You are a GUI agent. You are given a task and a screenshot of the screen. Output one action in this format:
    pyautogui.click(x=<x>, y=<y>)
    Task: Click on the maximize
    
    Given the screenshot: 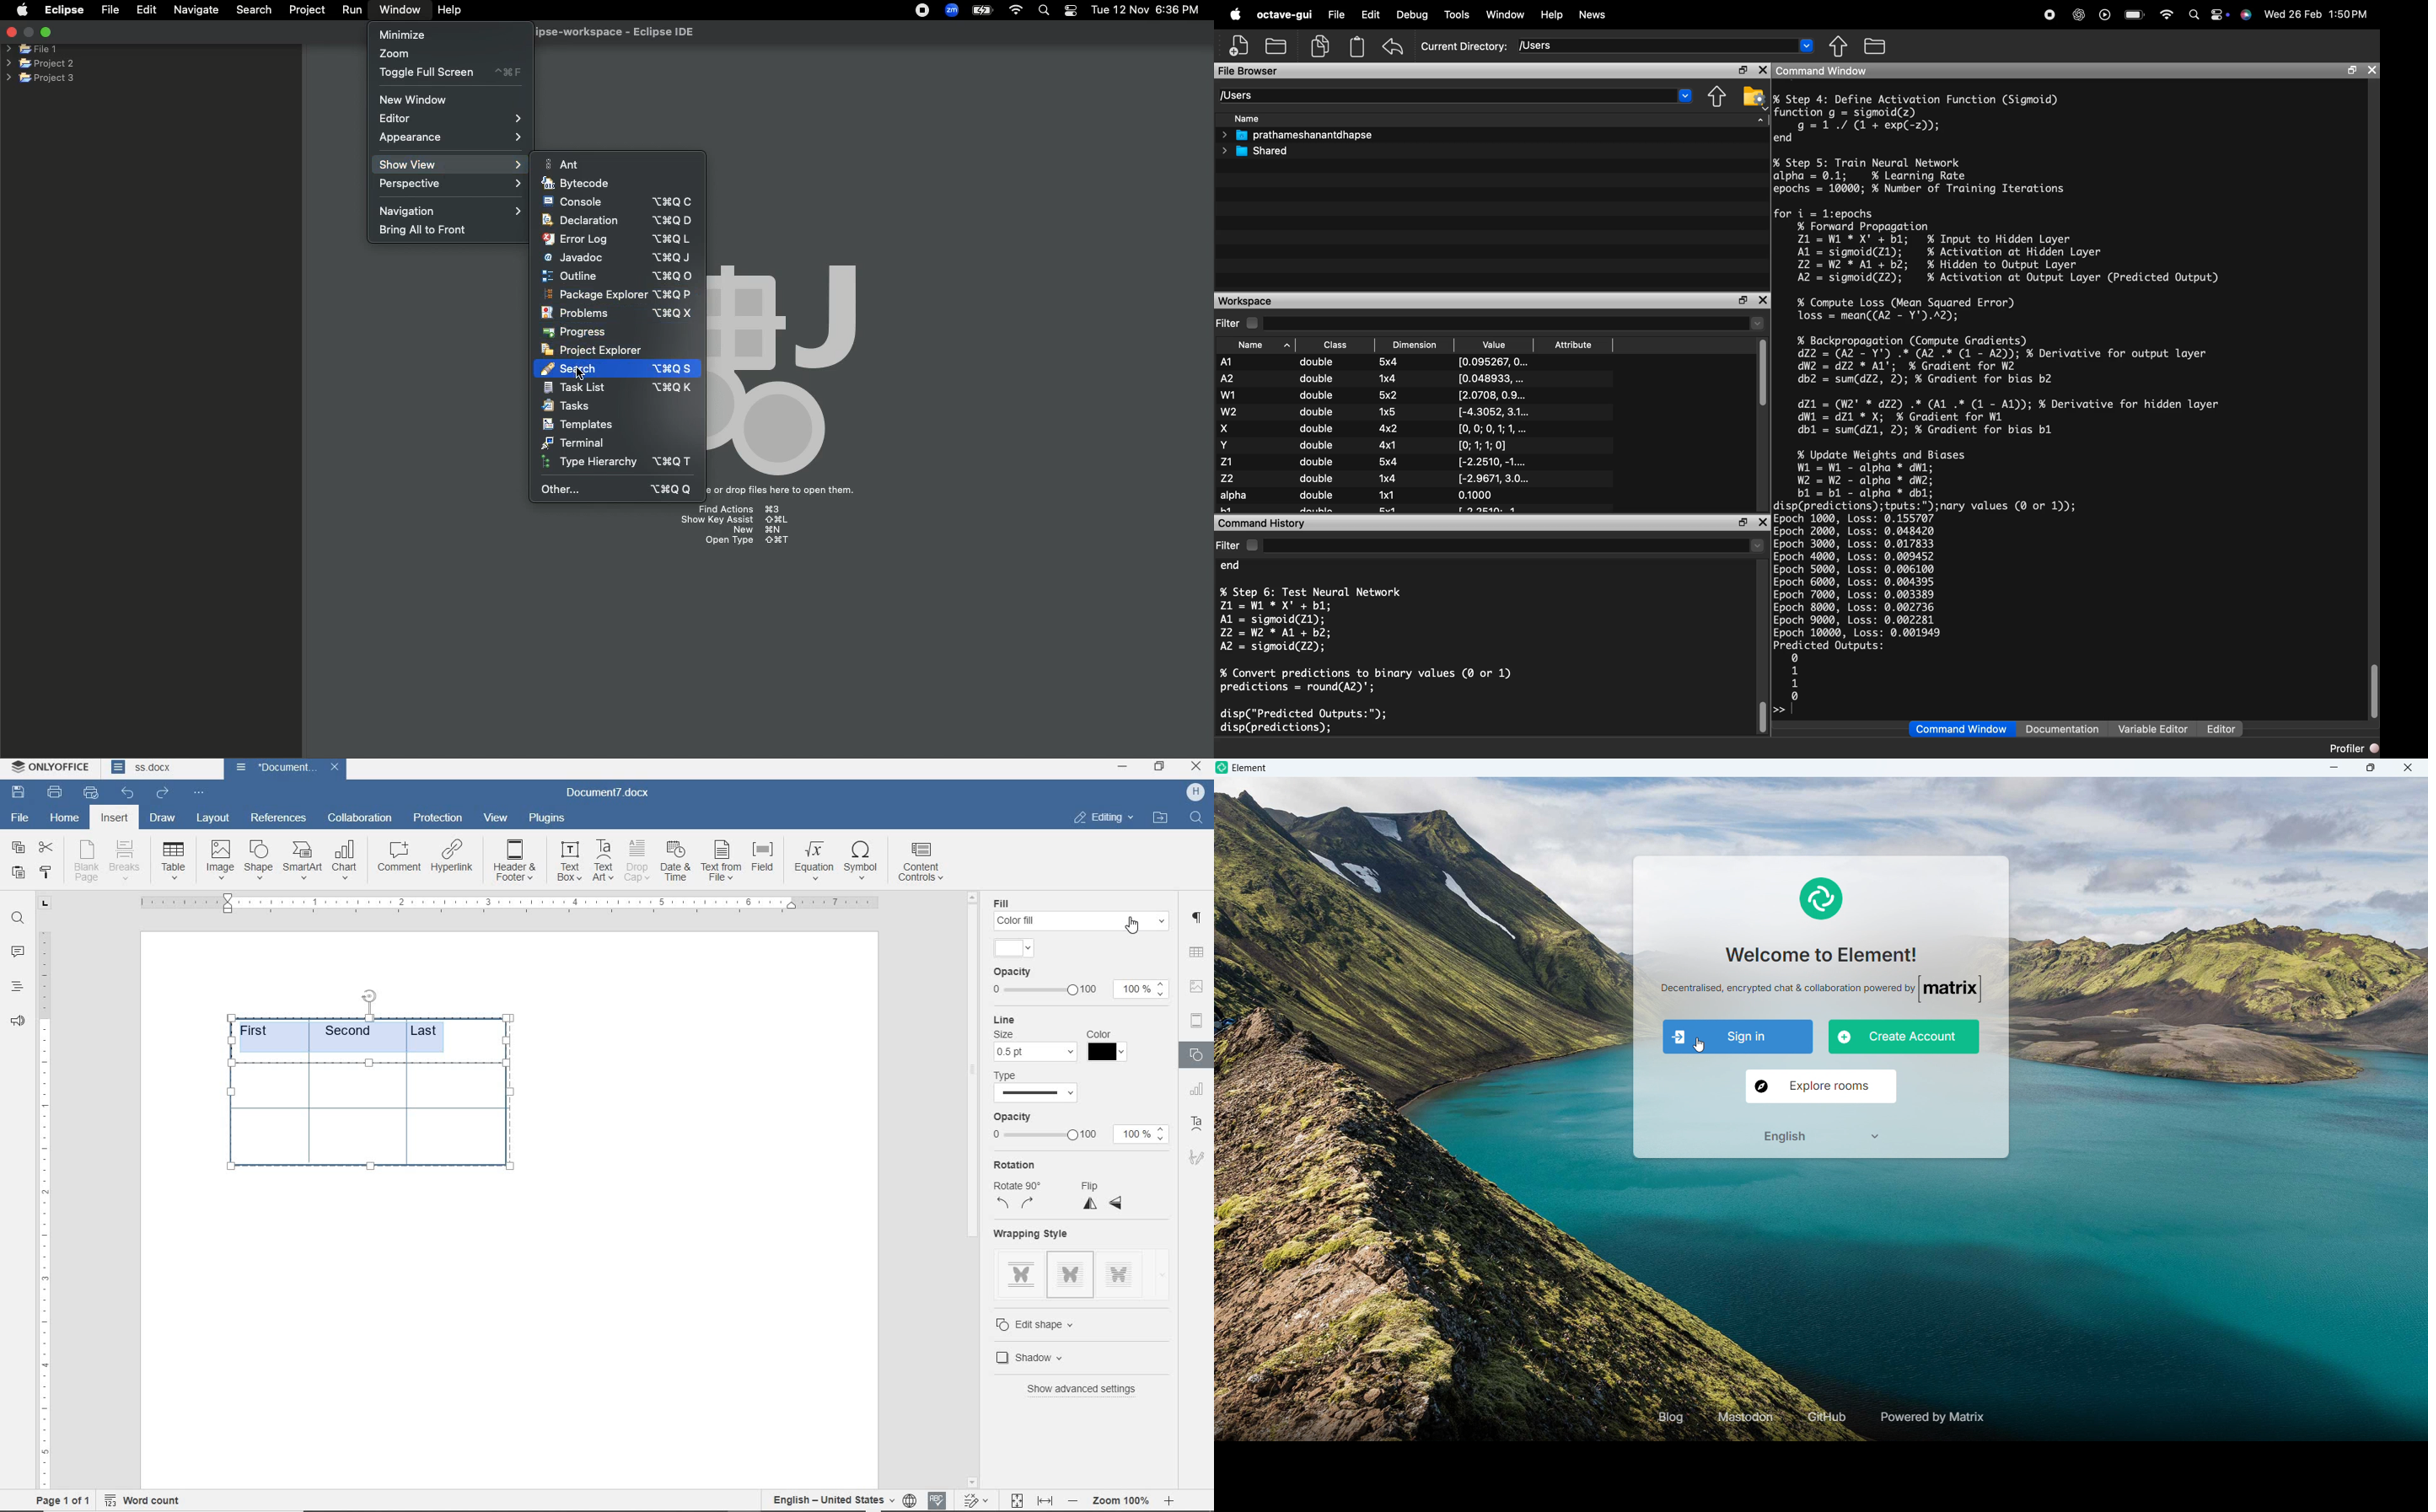 What is the action you would take?
    pyautogui.click(x=2371, y=767)
    